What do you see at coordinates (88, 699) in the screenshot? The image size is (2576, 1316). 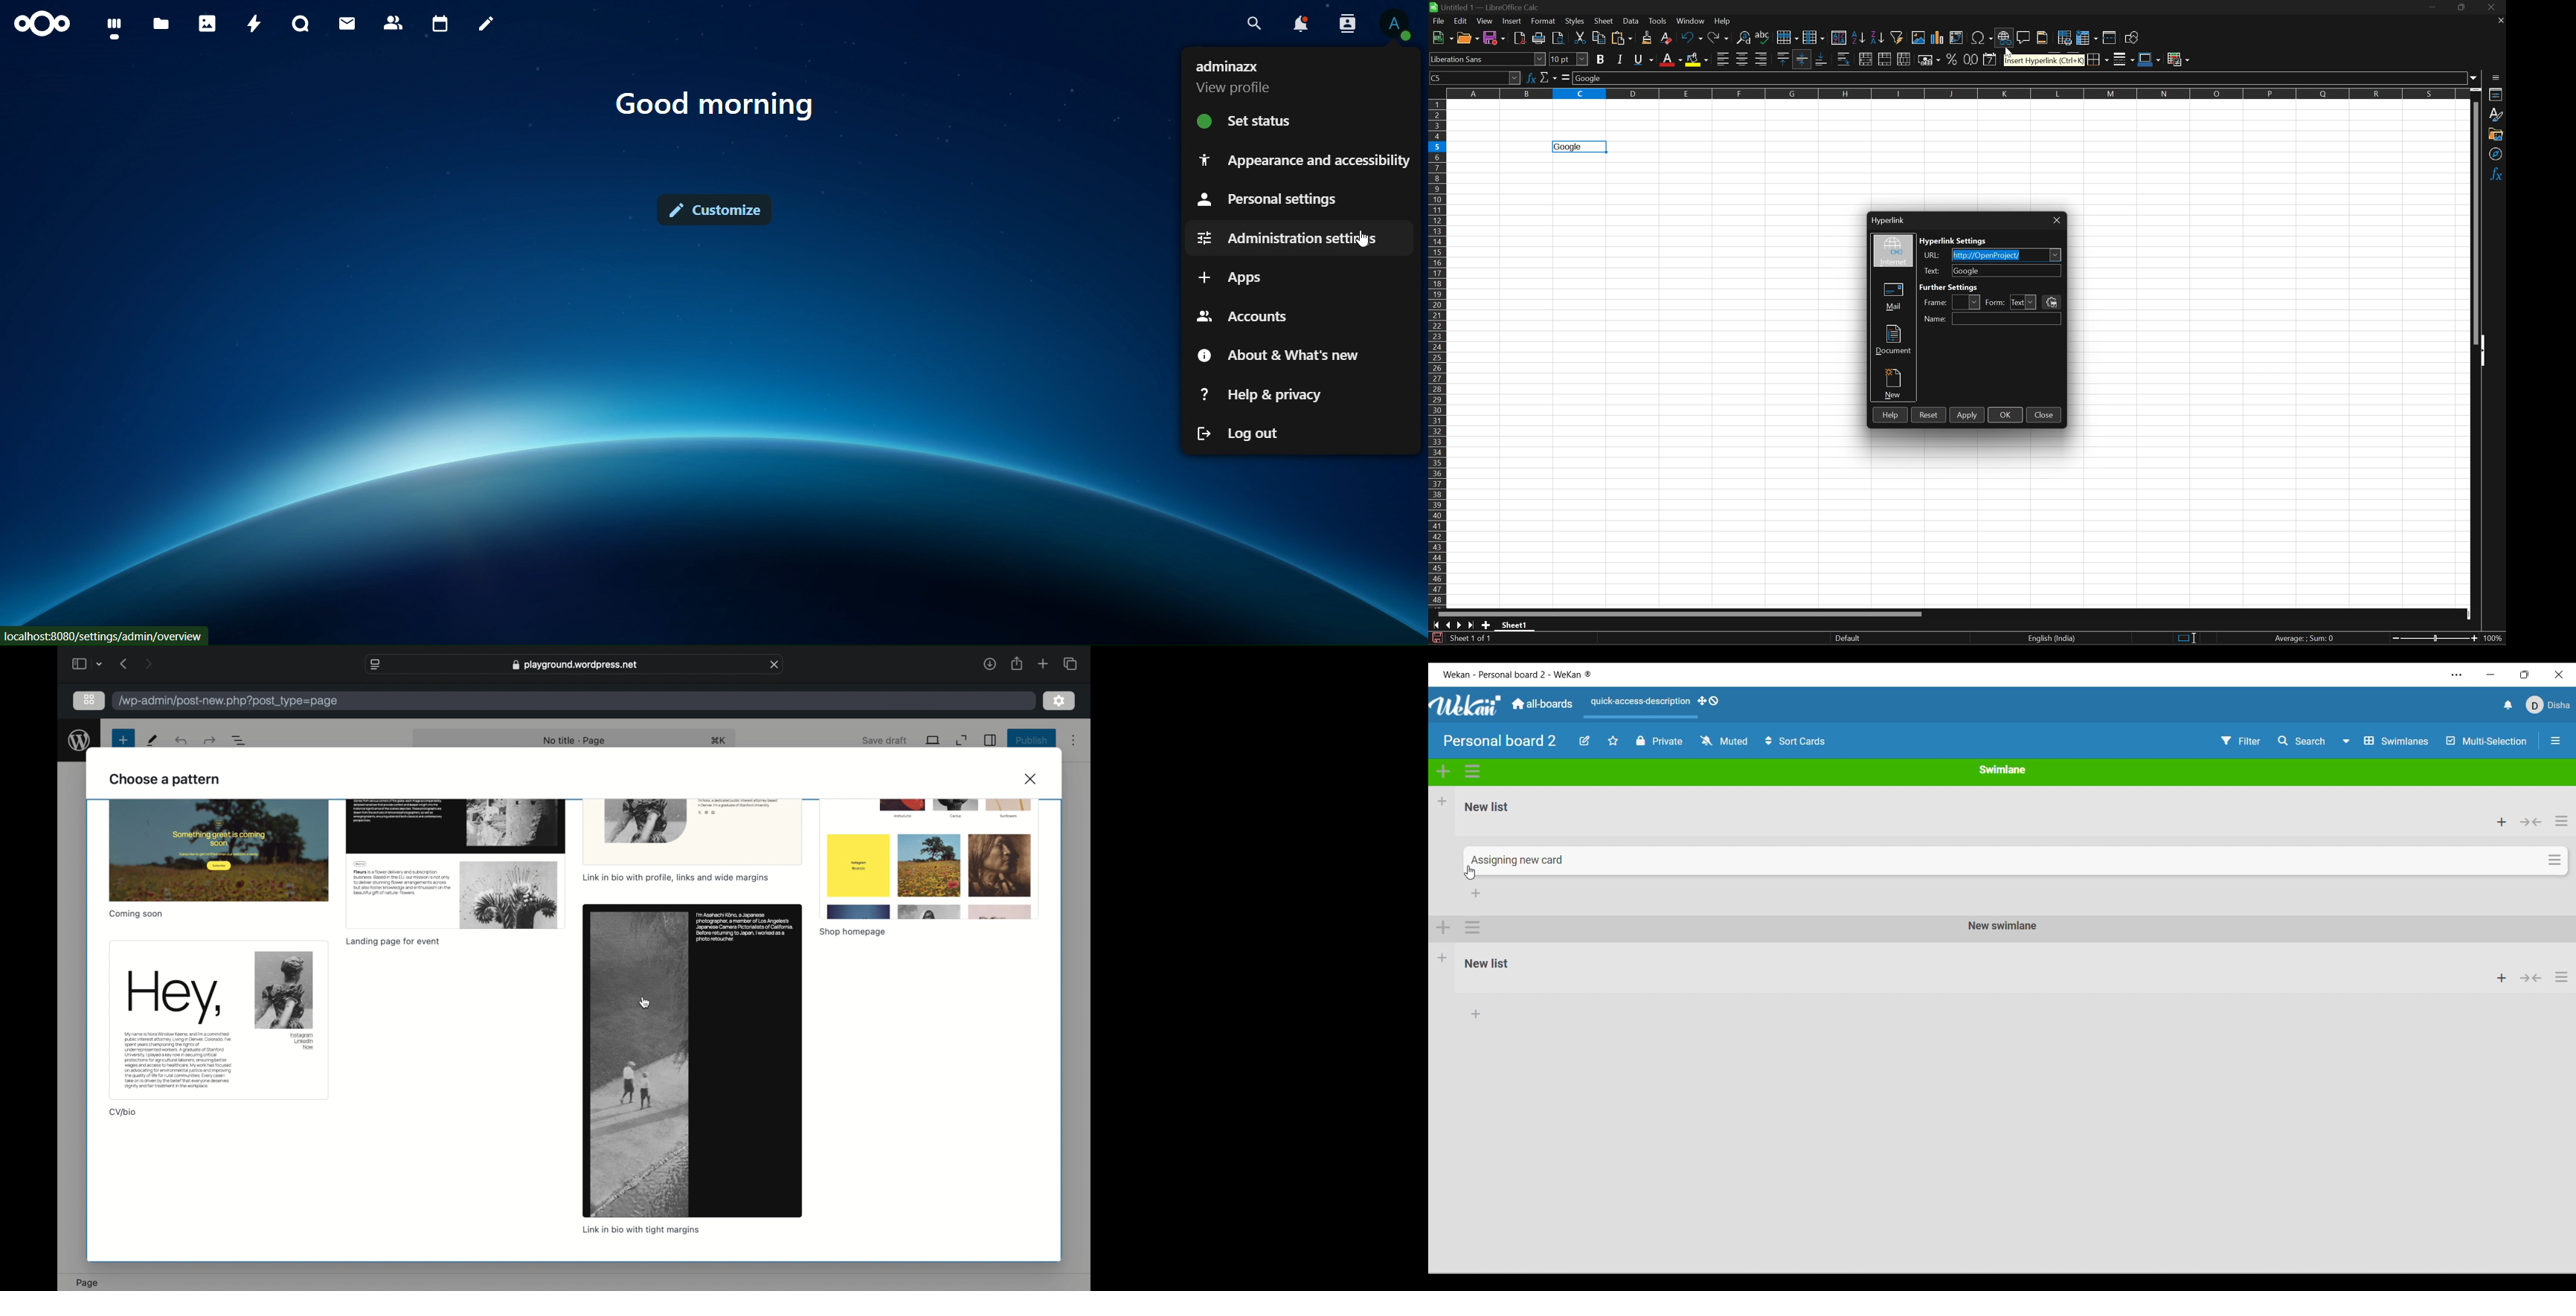 I see `grid` at bounding box center [88, 699].